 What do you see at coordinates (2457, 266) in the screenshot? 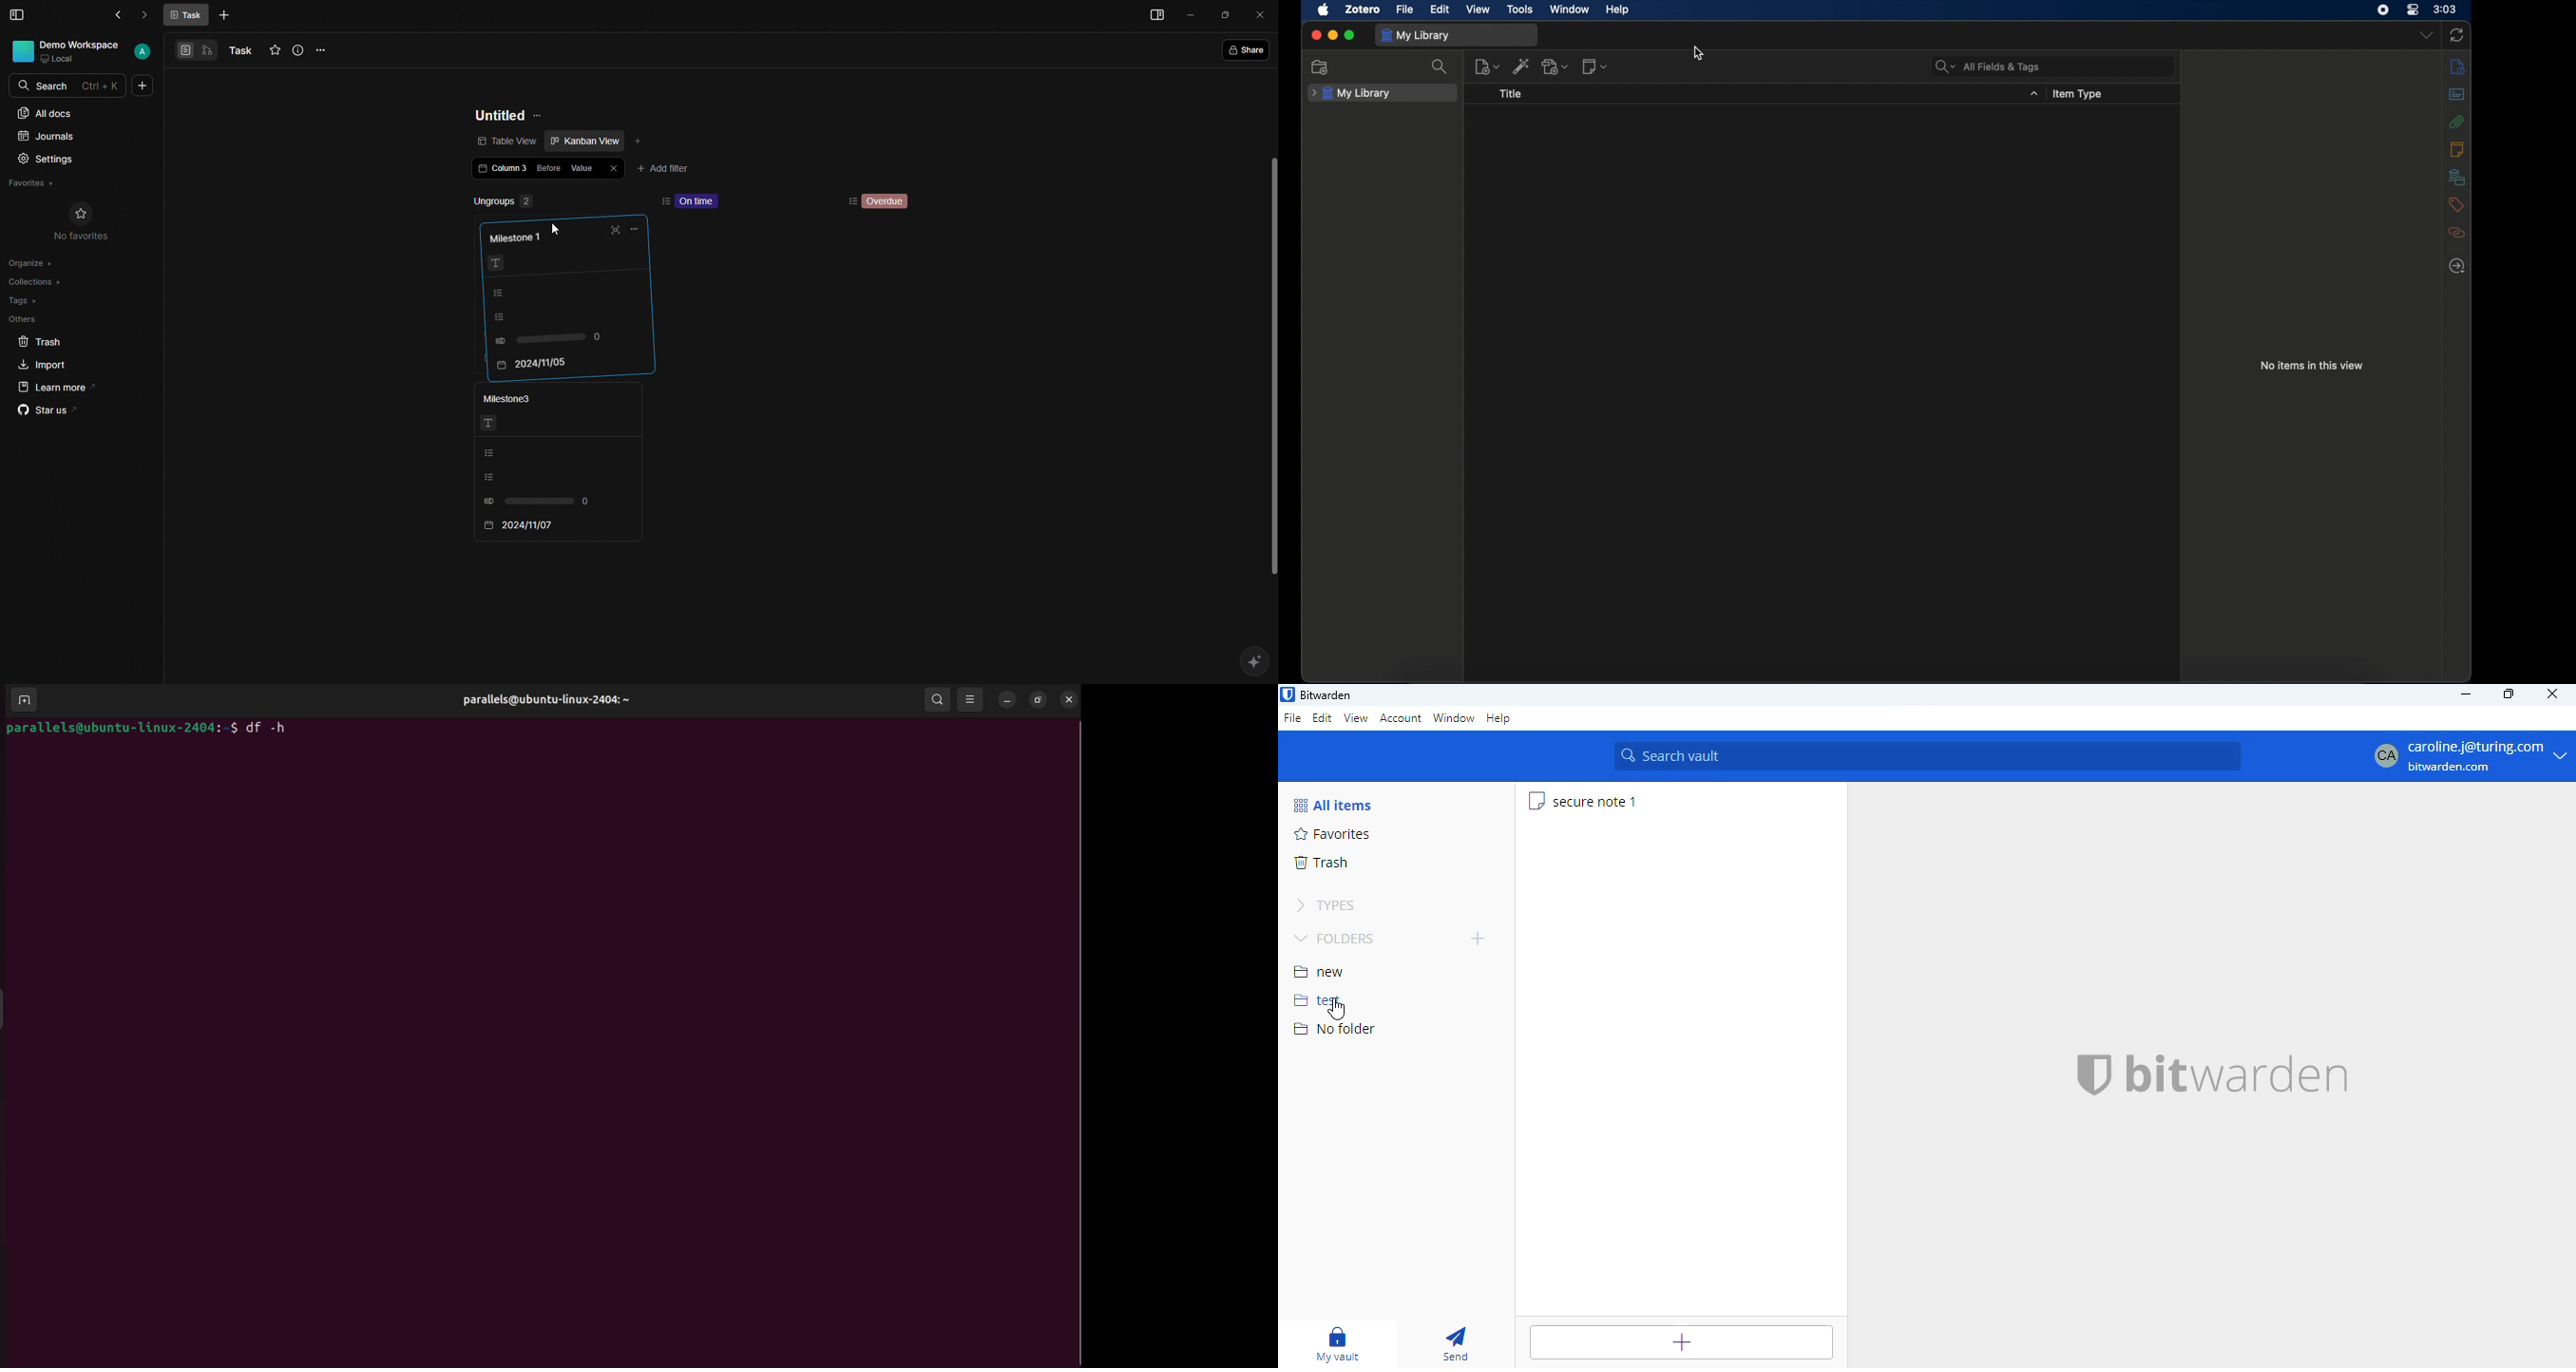
I see `locate` at bounding box center [2457, 266].